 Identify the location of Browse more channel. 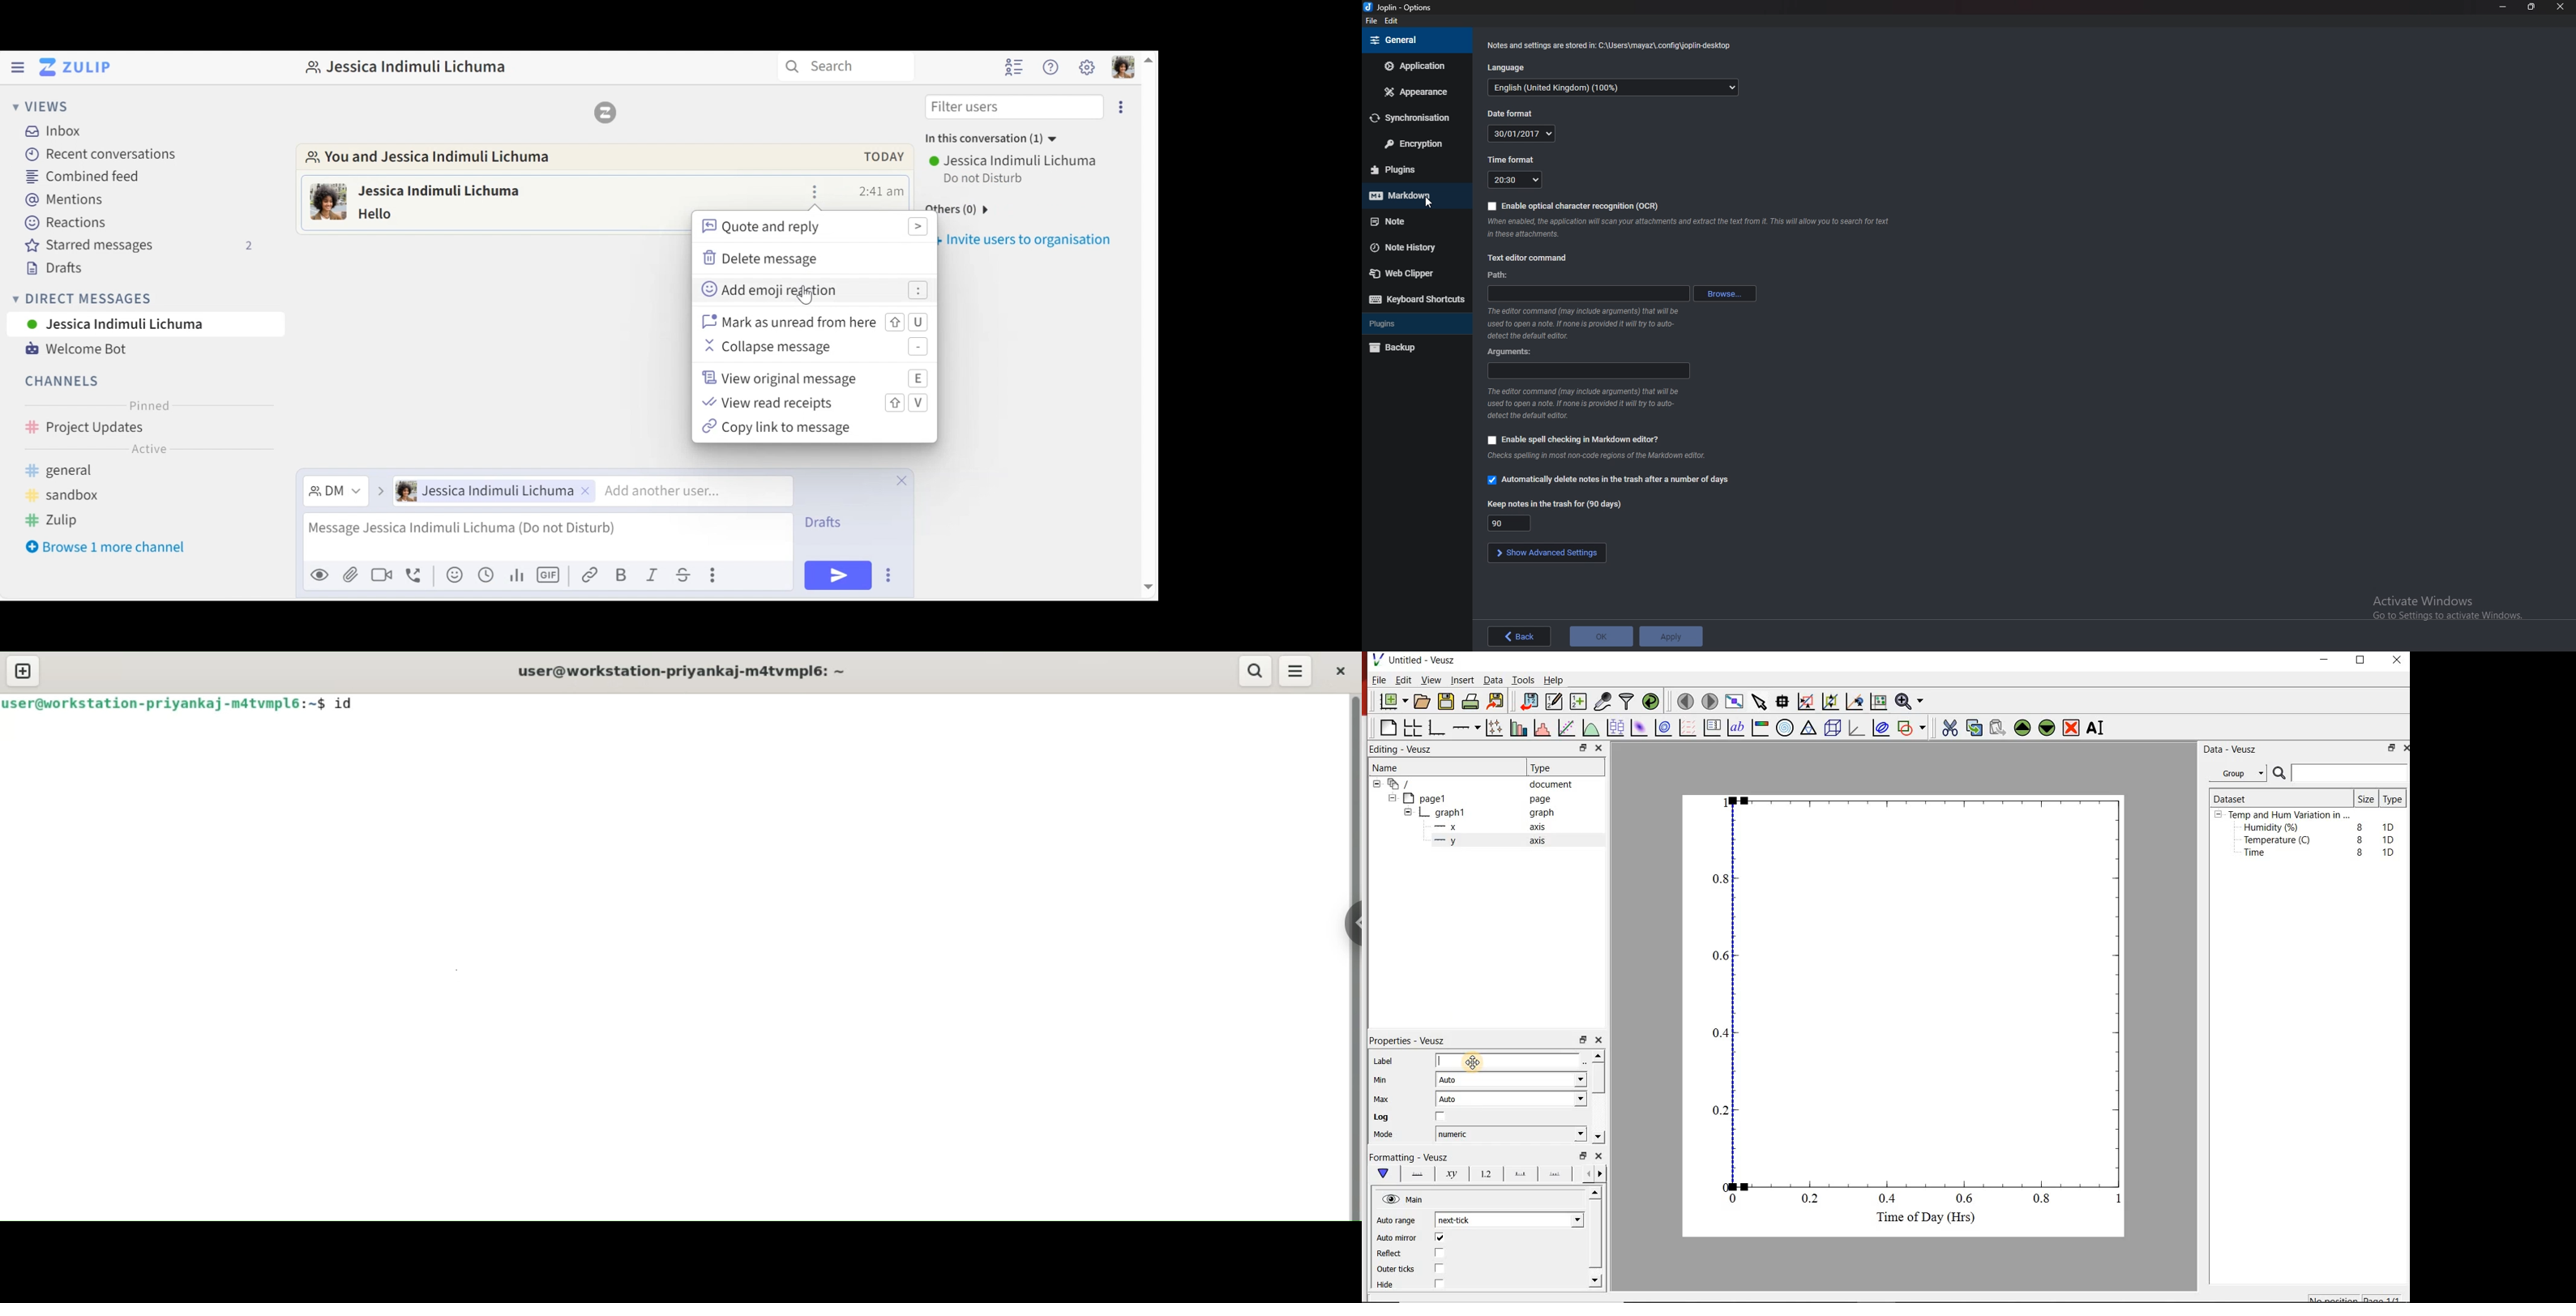
(106, 547).